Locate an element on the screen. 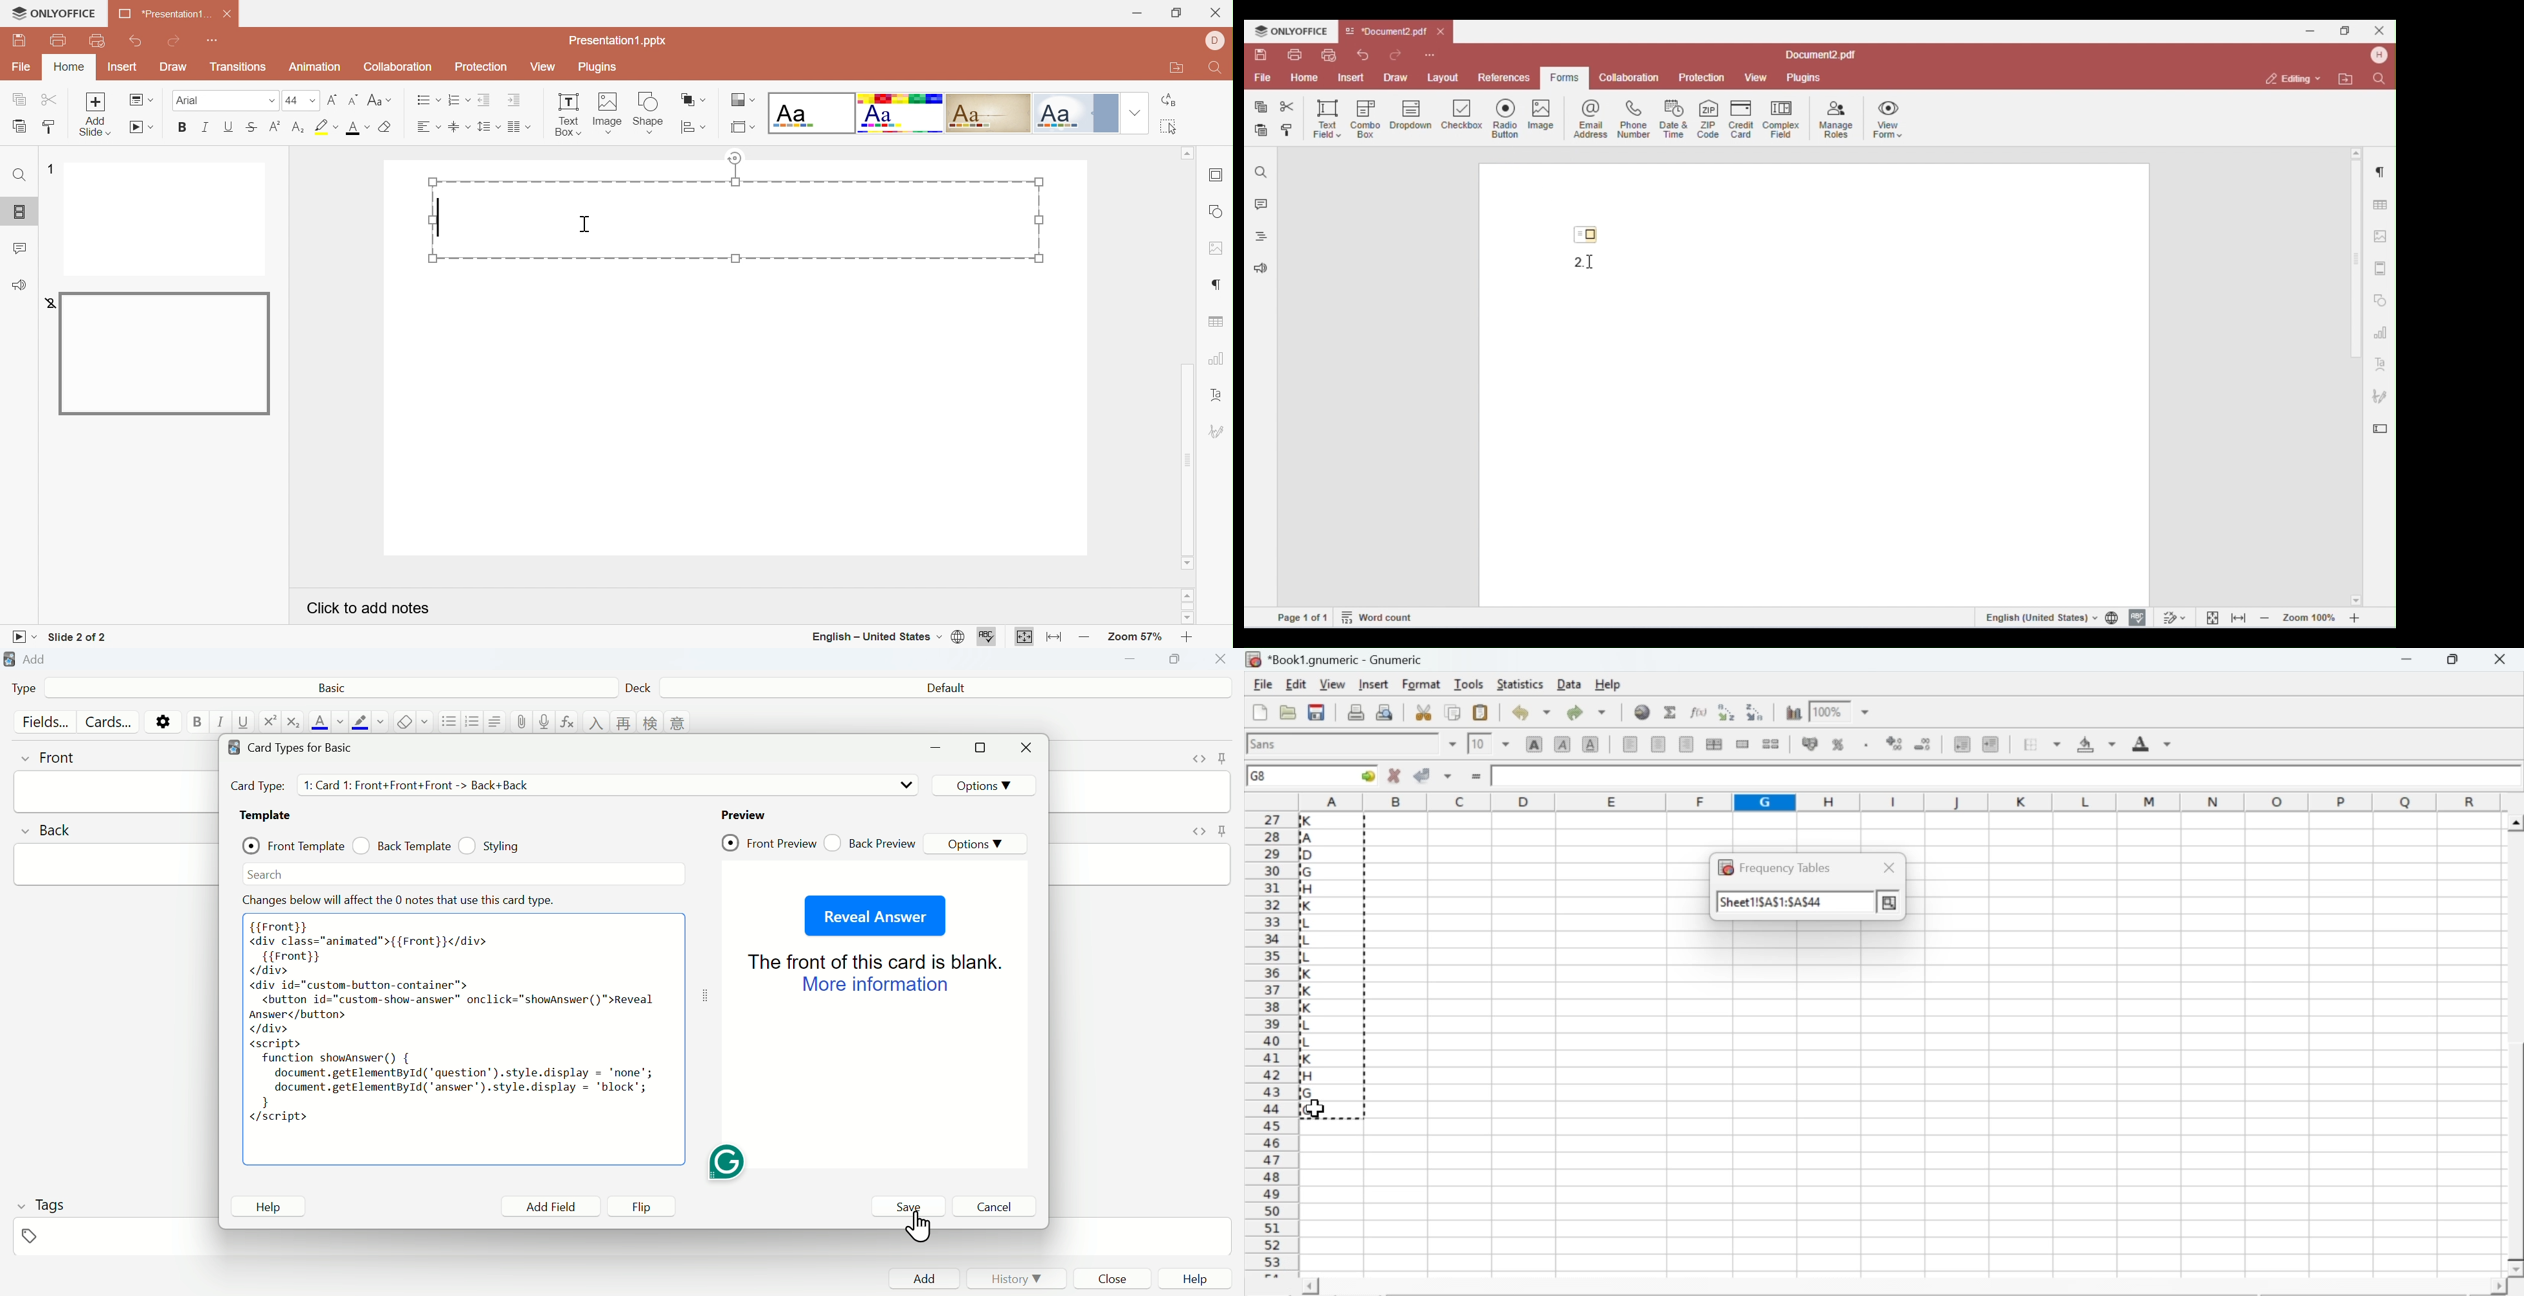  redo is located at coordinates (1586, 712).